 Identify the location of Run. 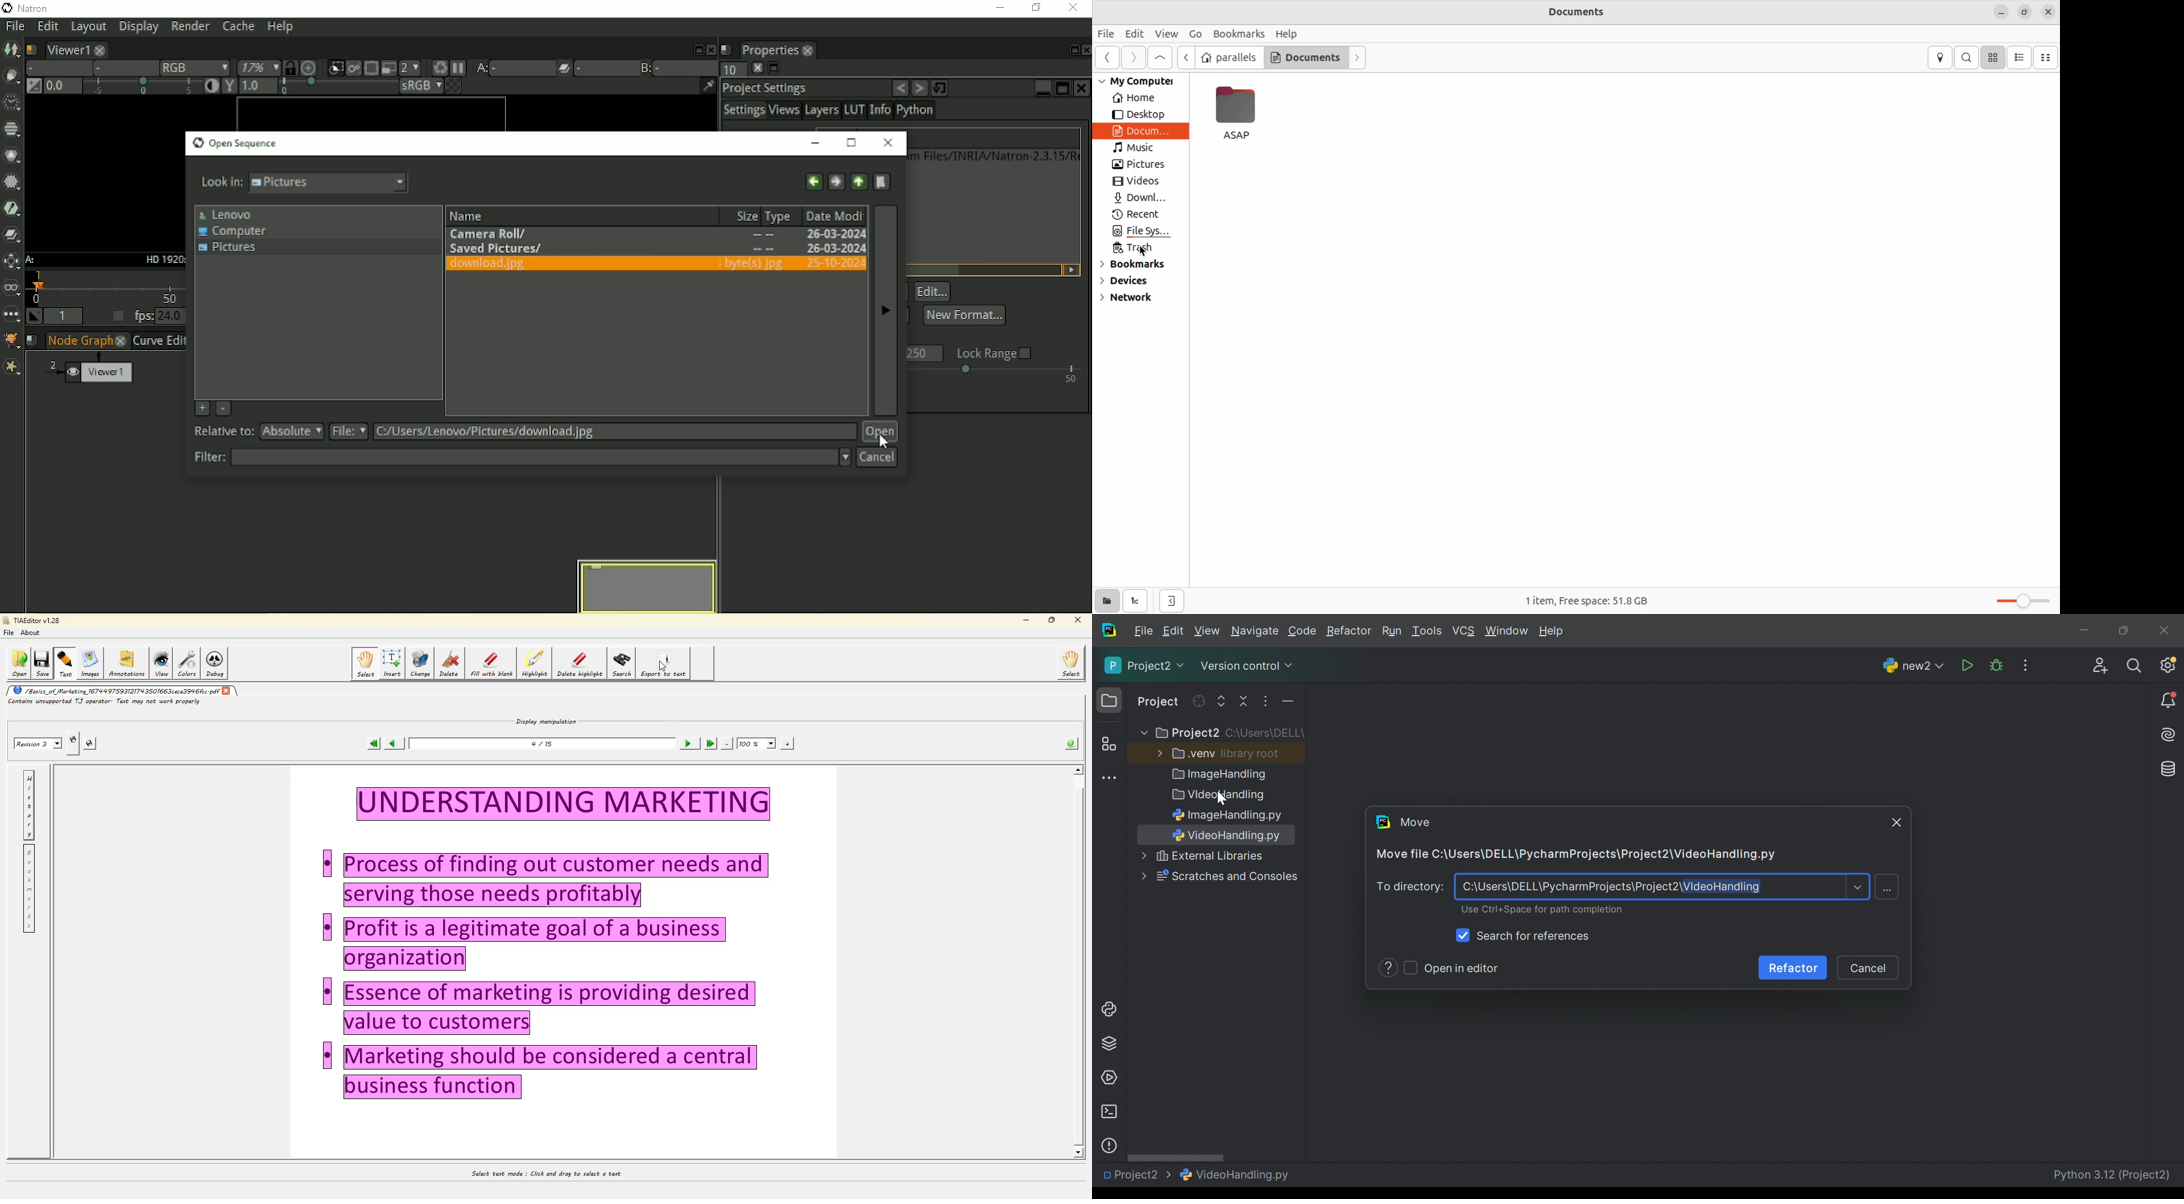
(1392, 632).